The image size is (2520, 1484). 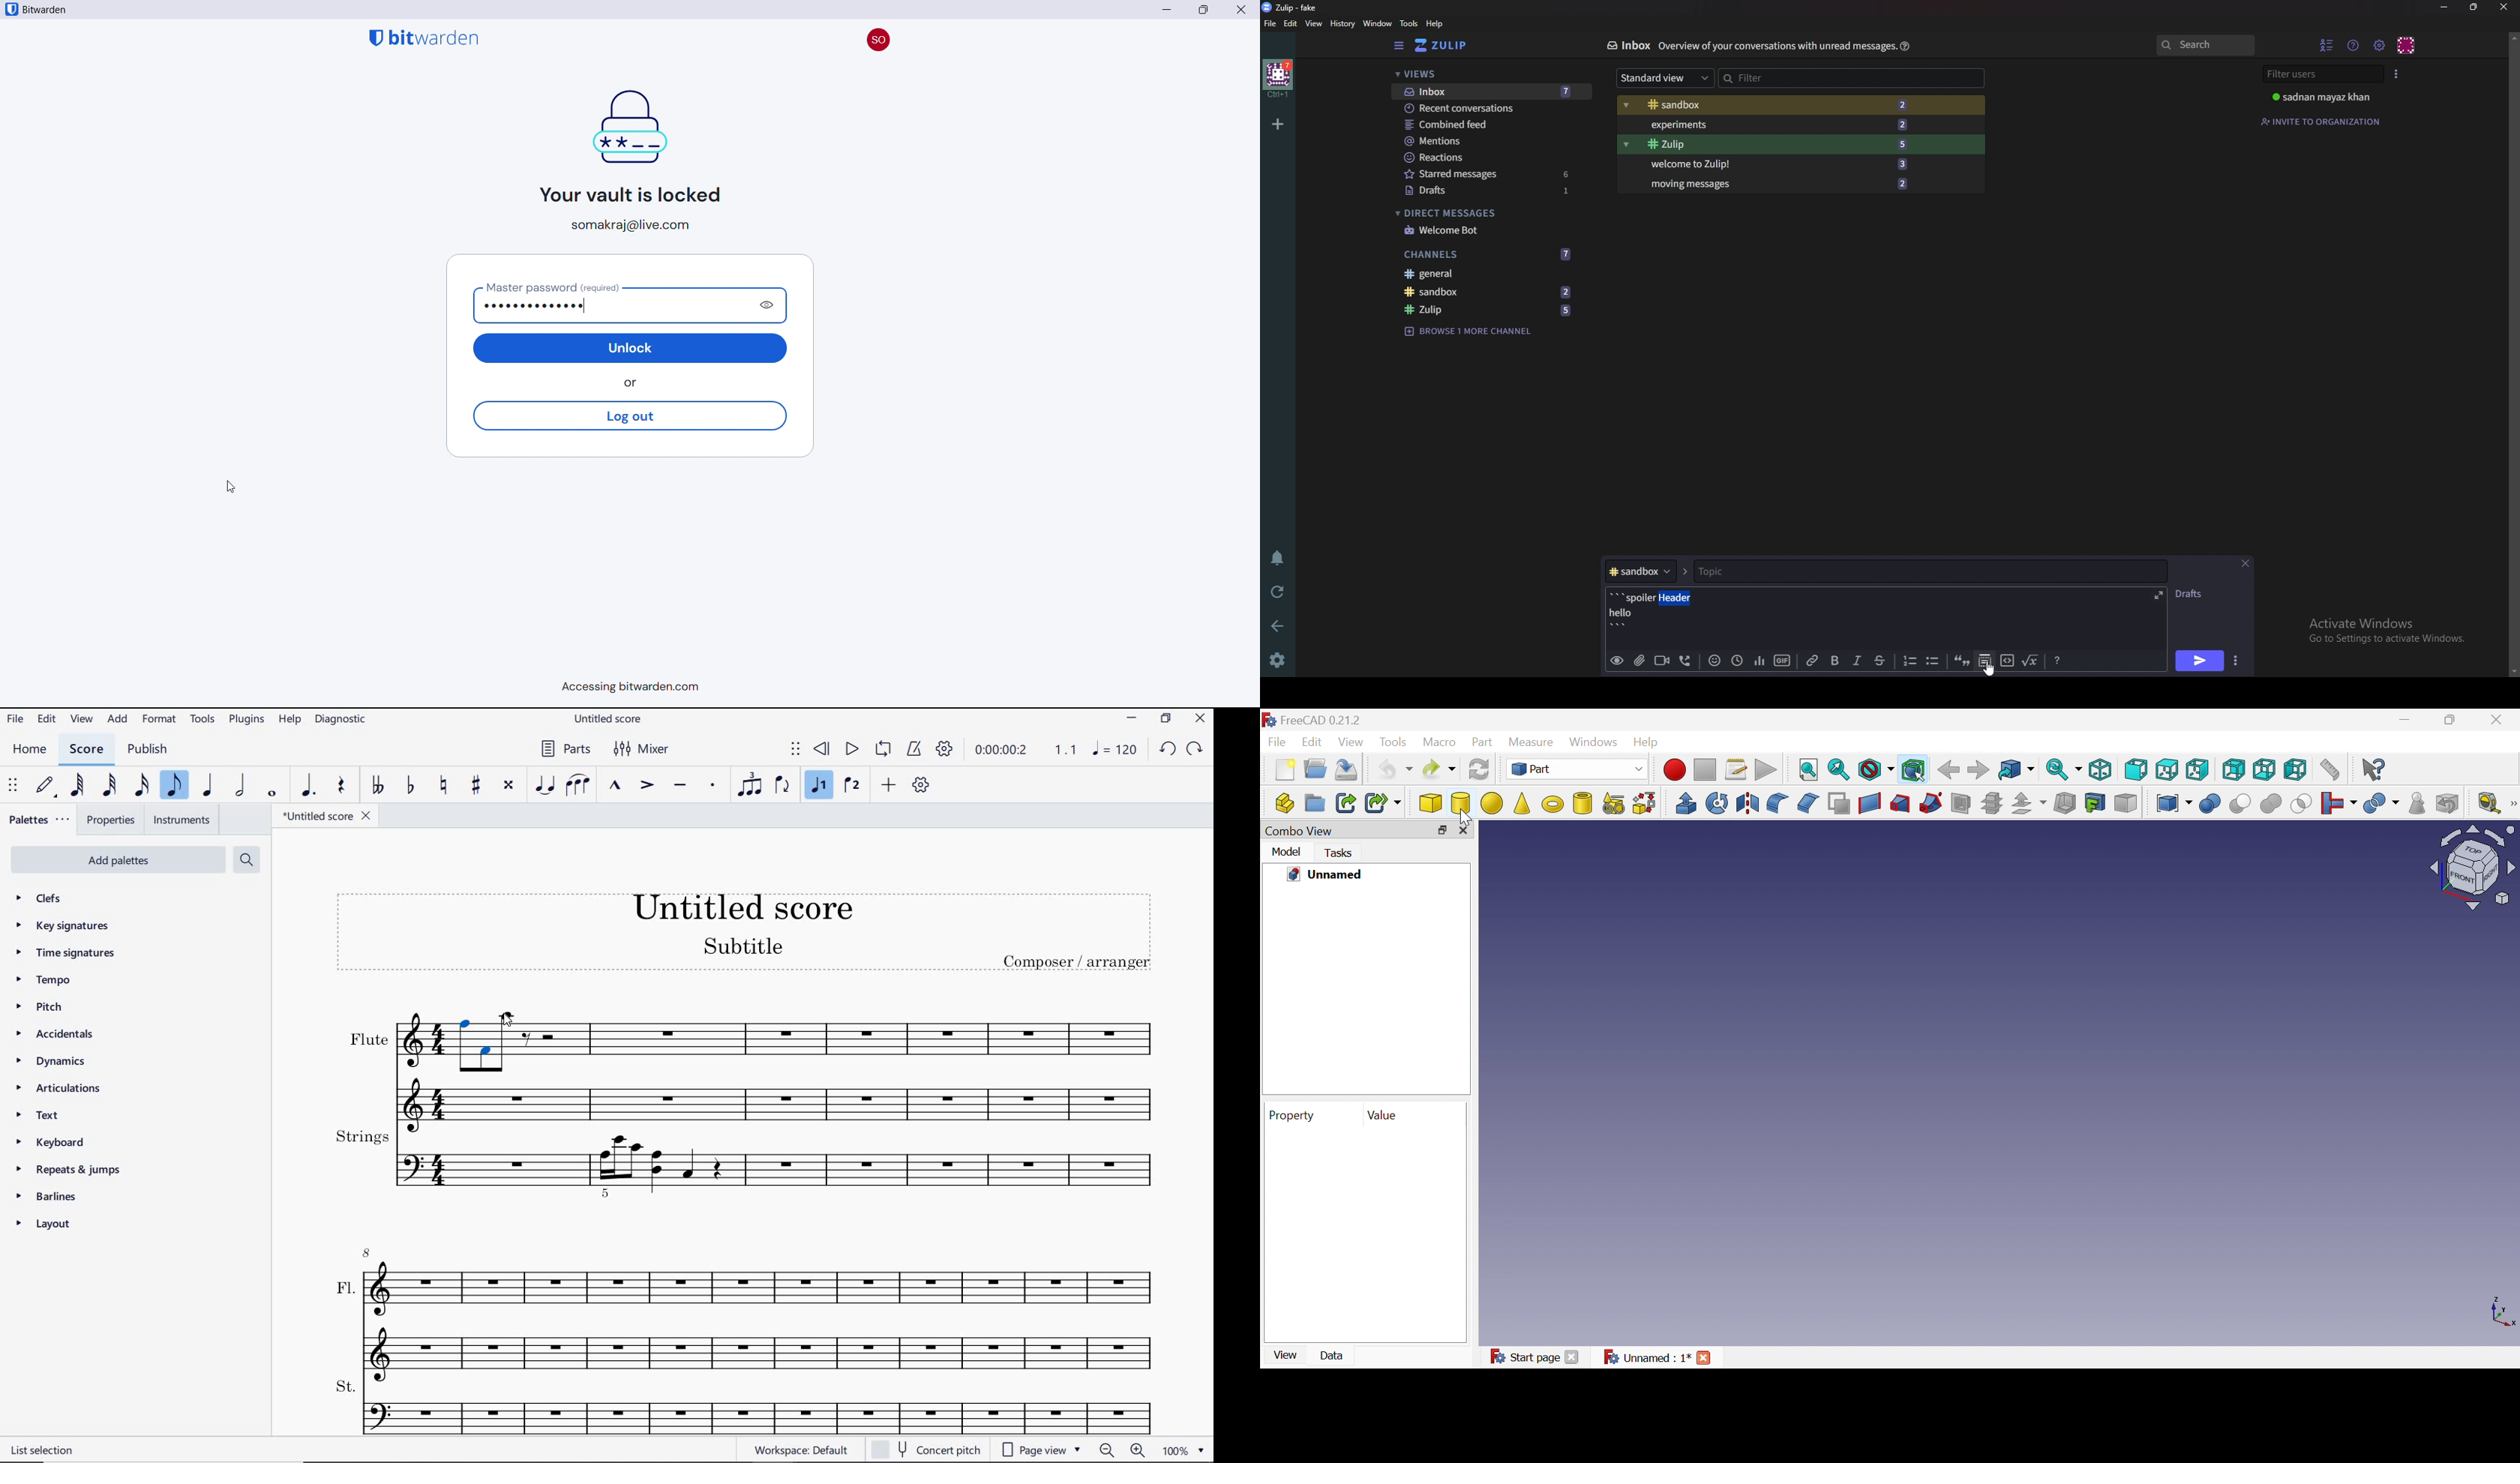 I want to click on Strike through, so click(x=1878, y=659).